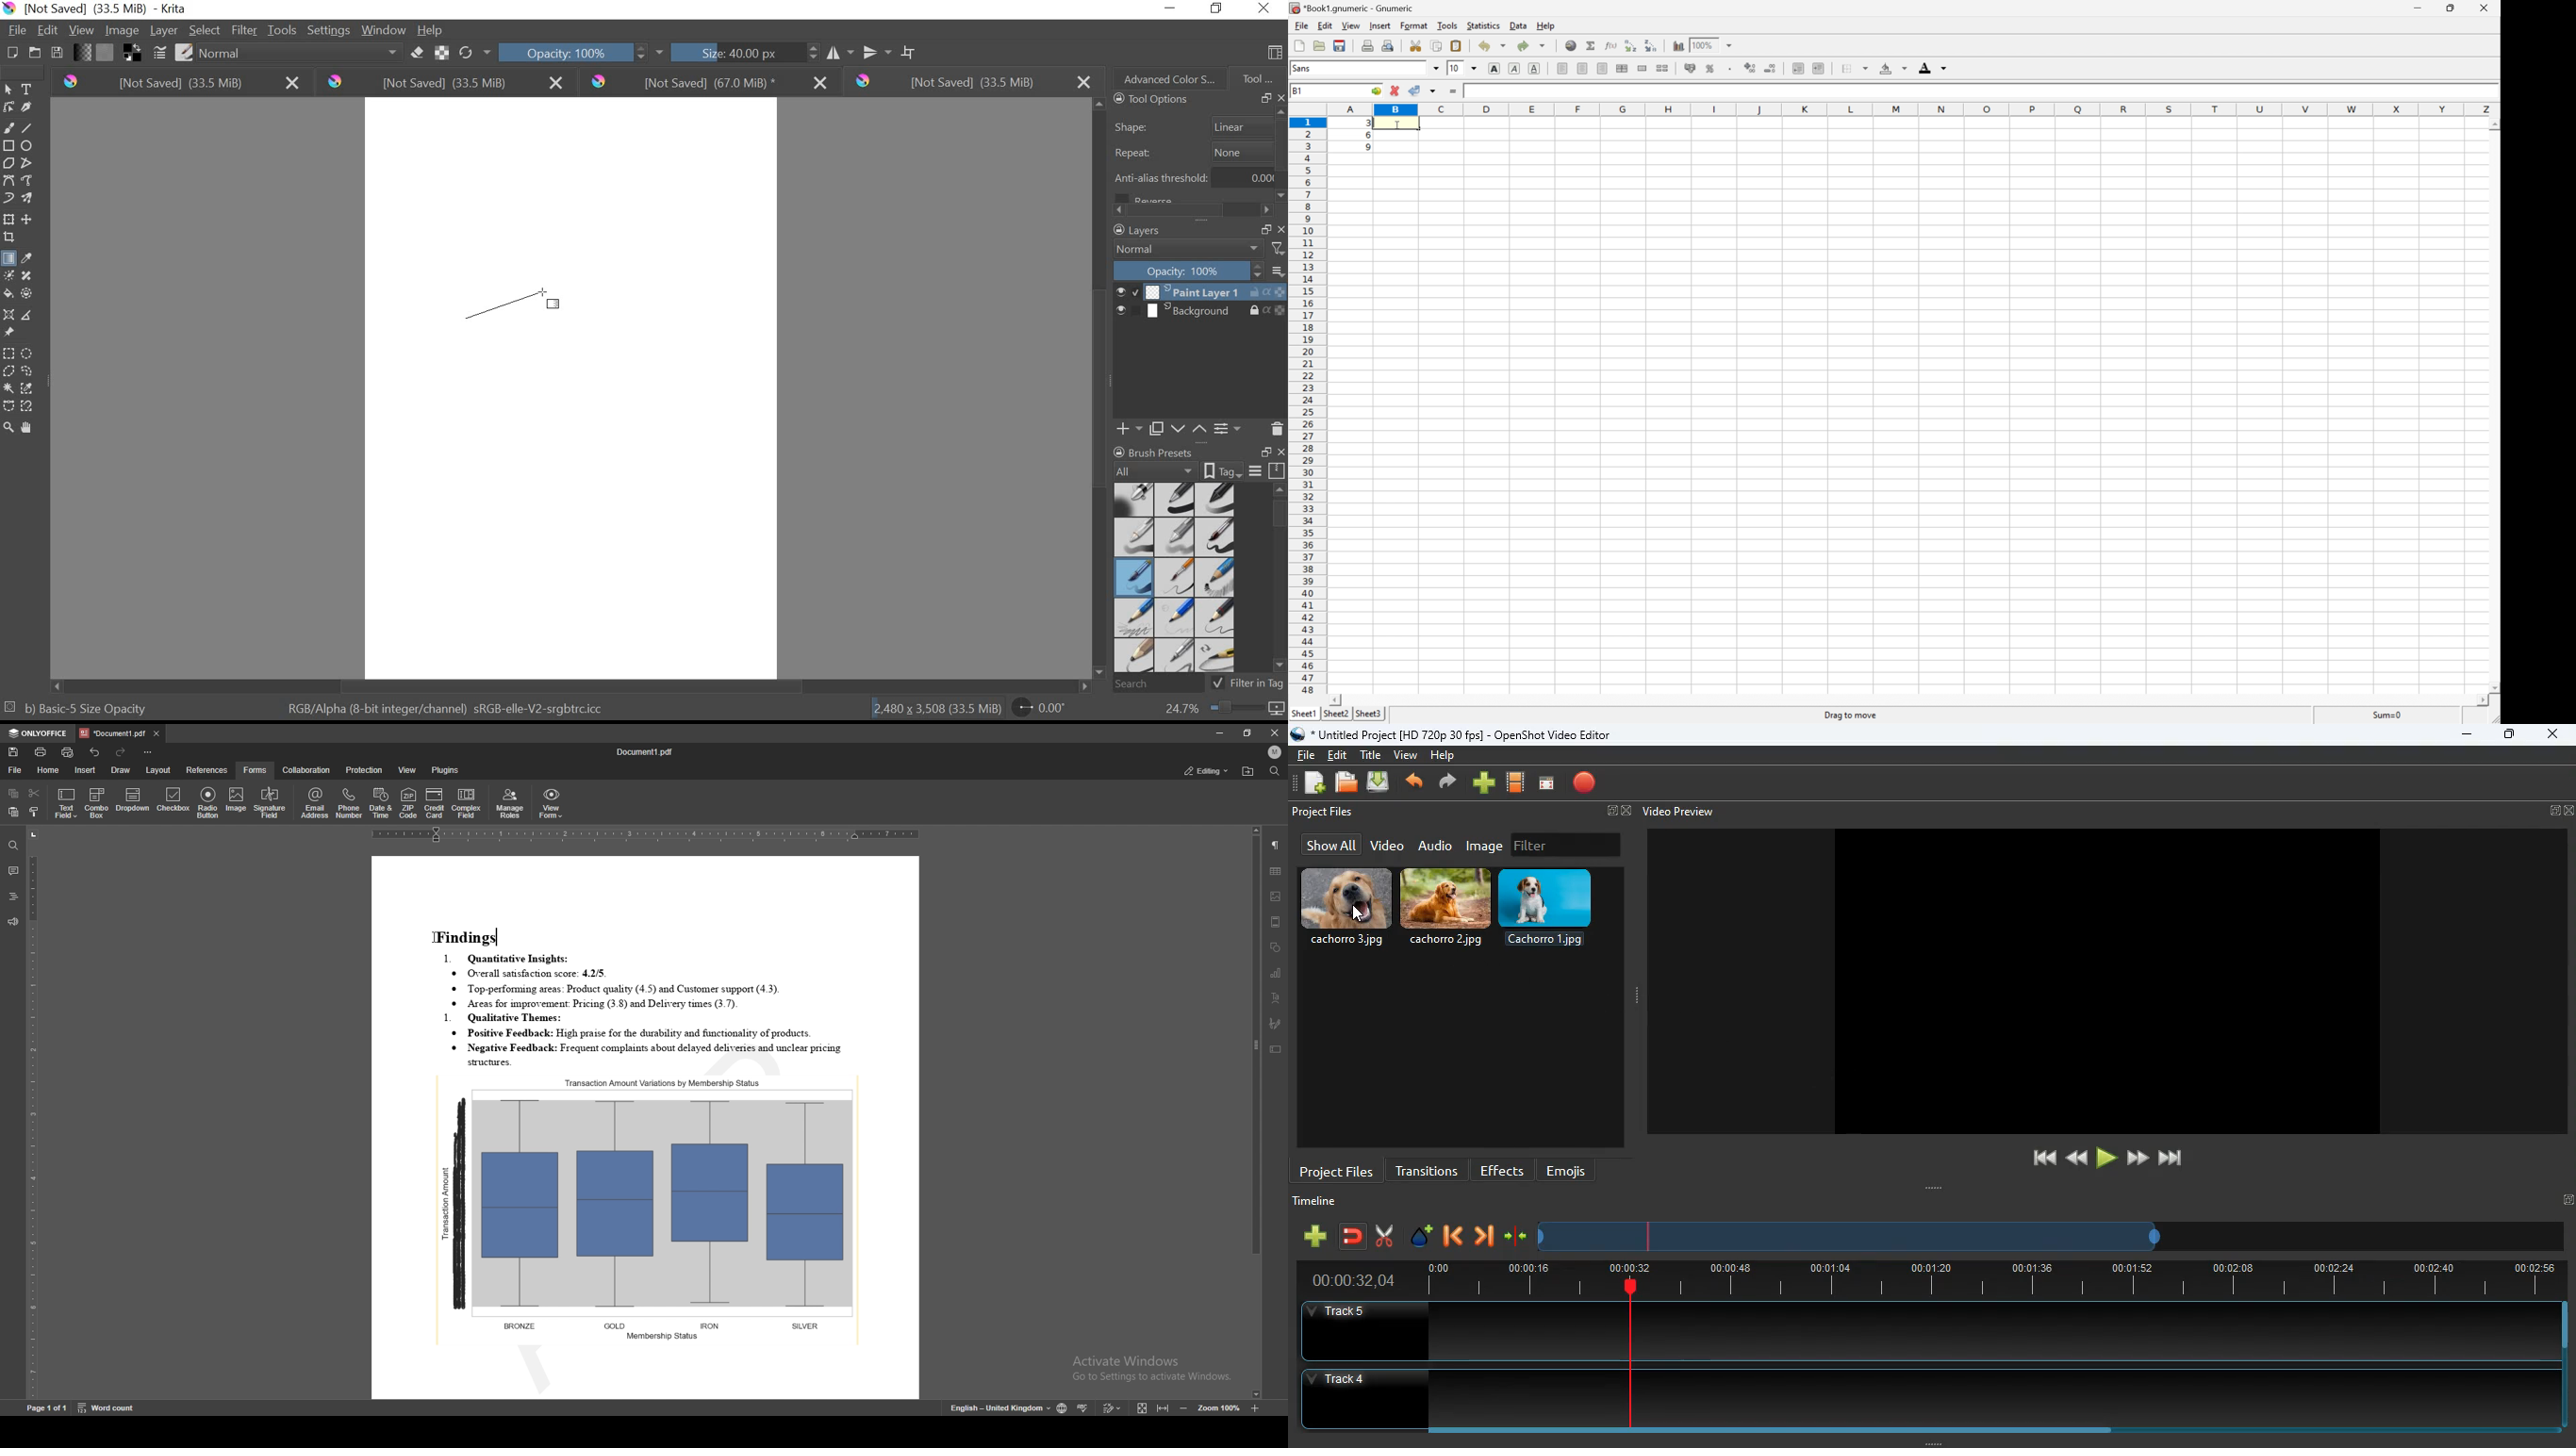 The image size is (2576, 1456). I want to click on BACKGROUND, so click(1200, 313).